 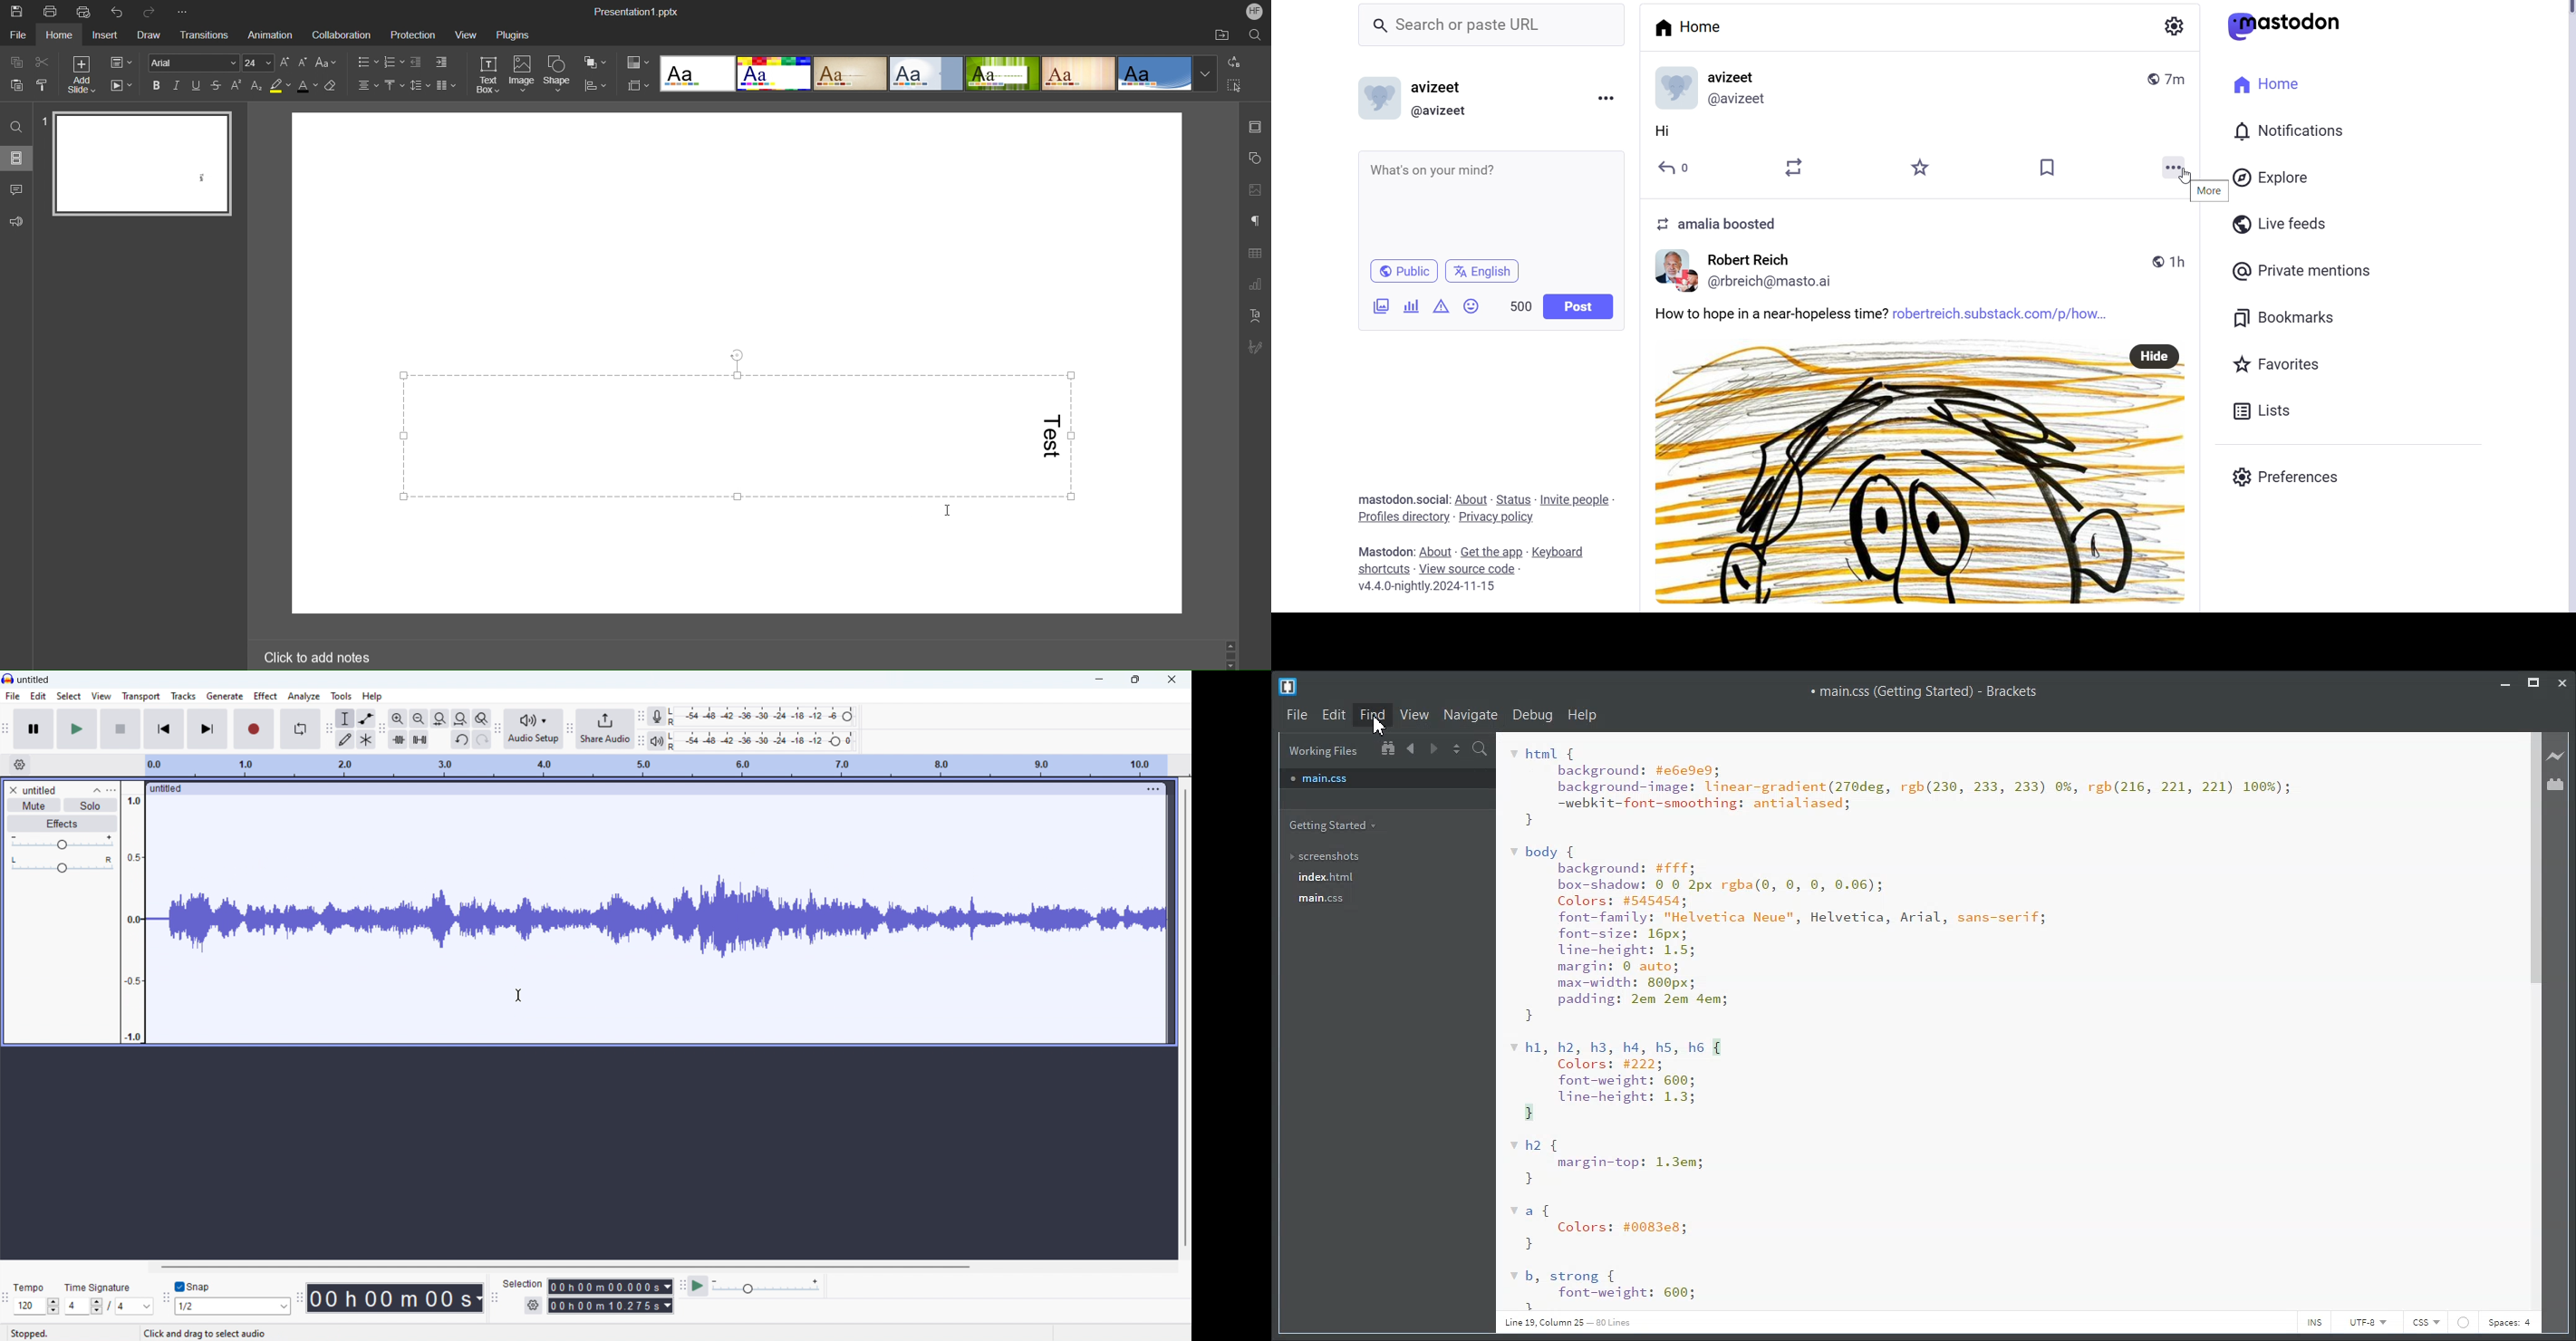 I want to click on More, so click(x=186, y=11).